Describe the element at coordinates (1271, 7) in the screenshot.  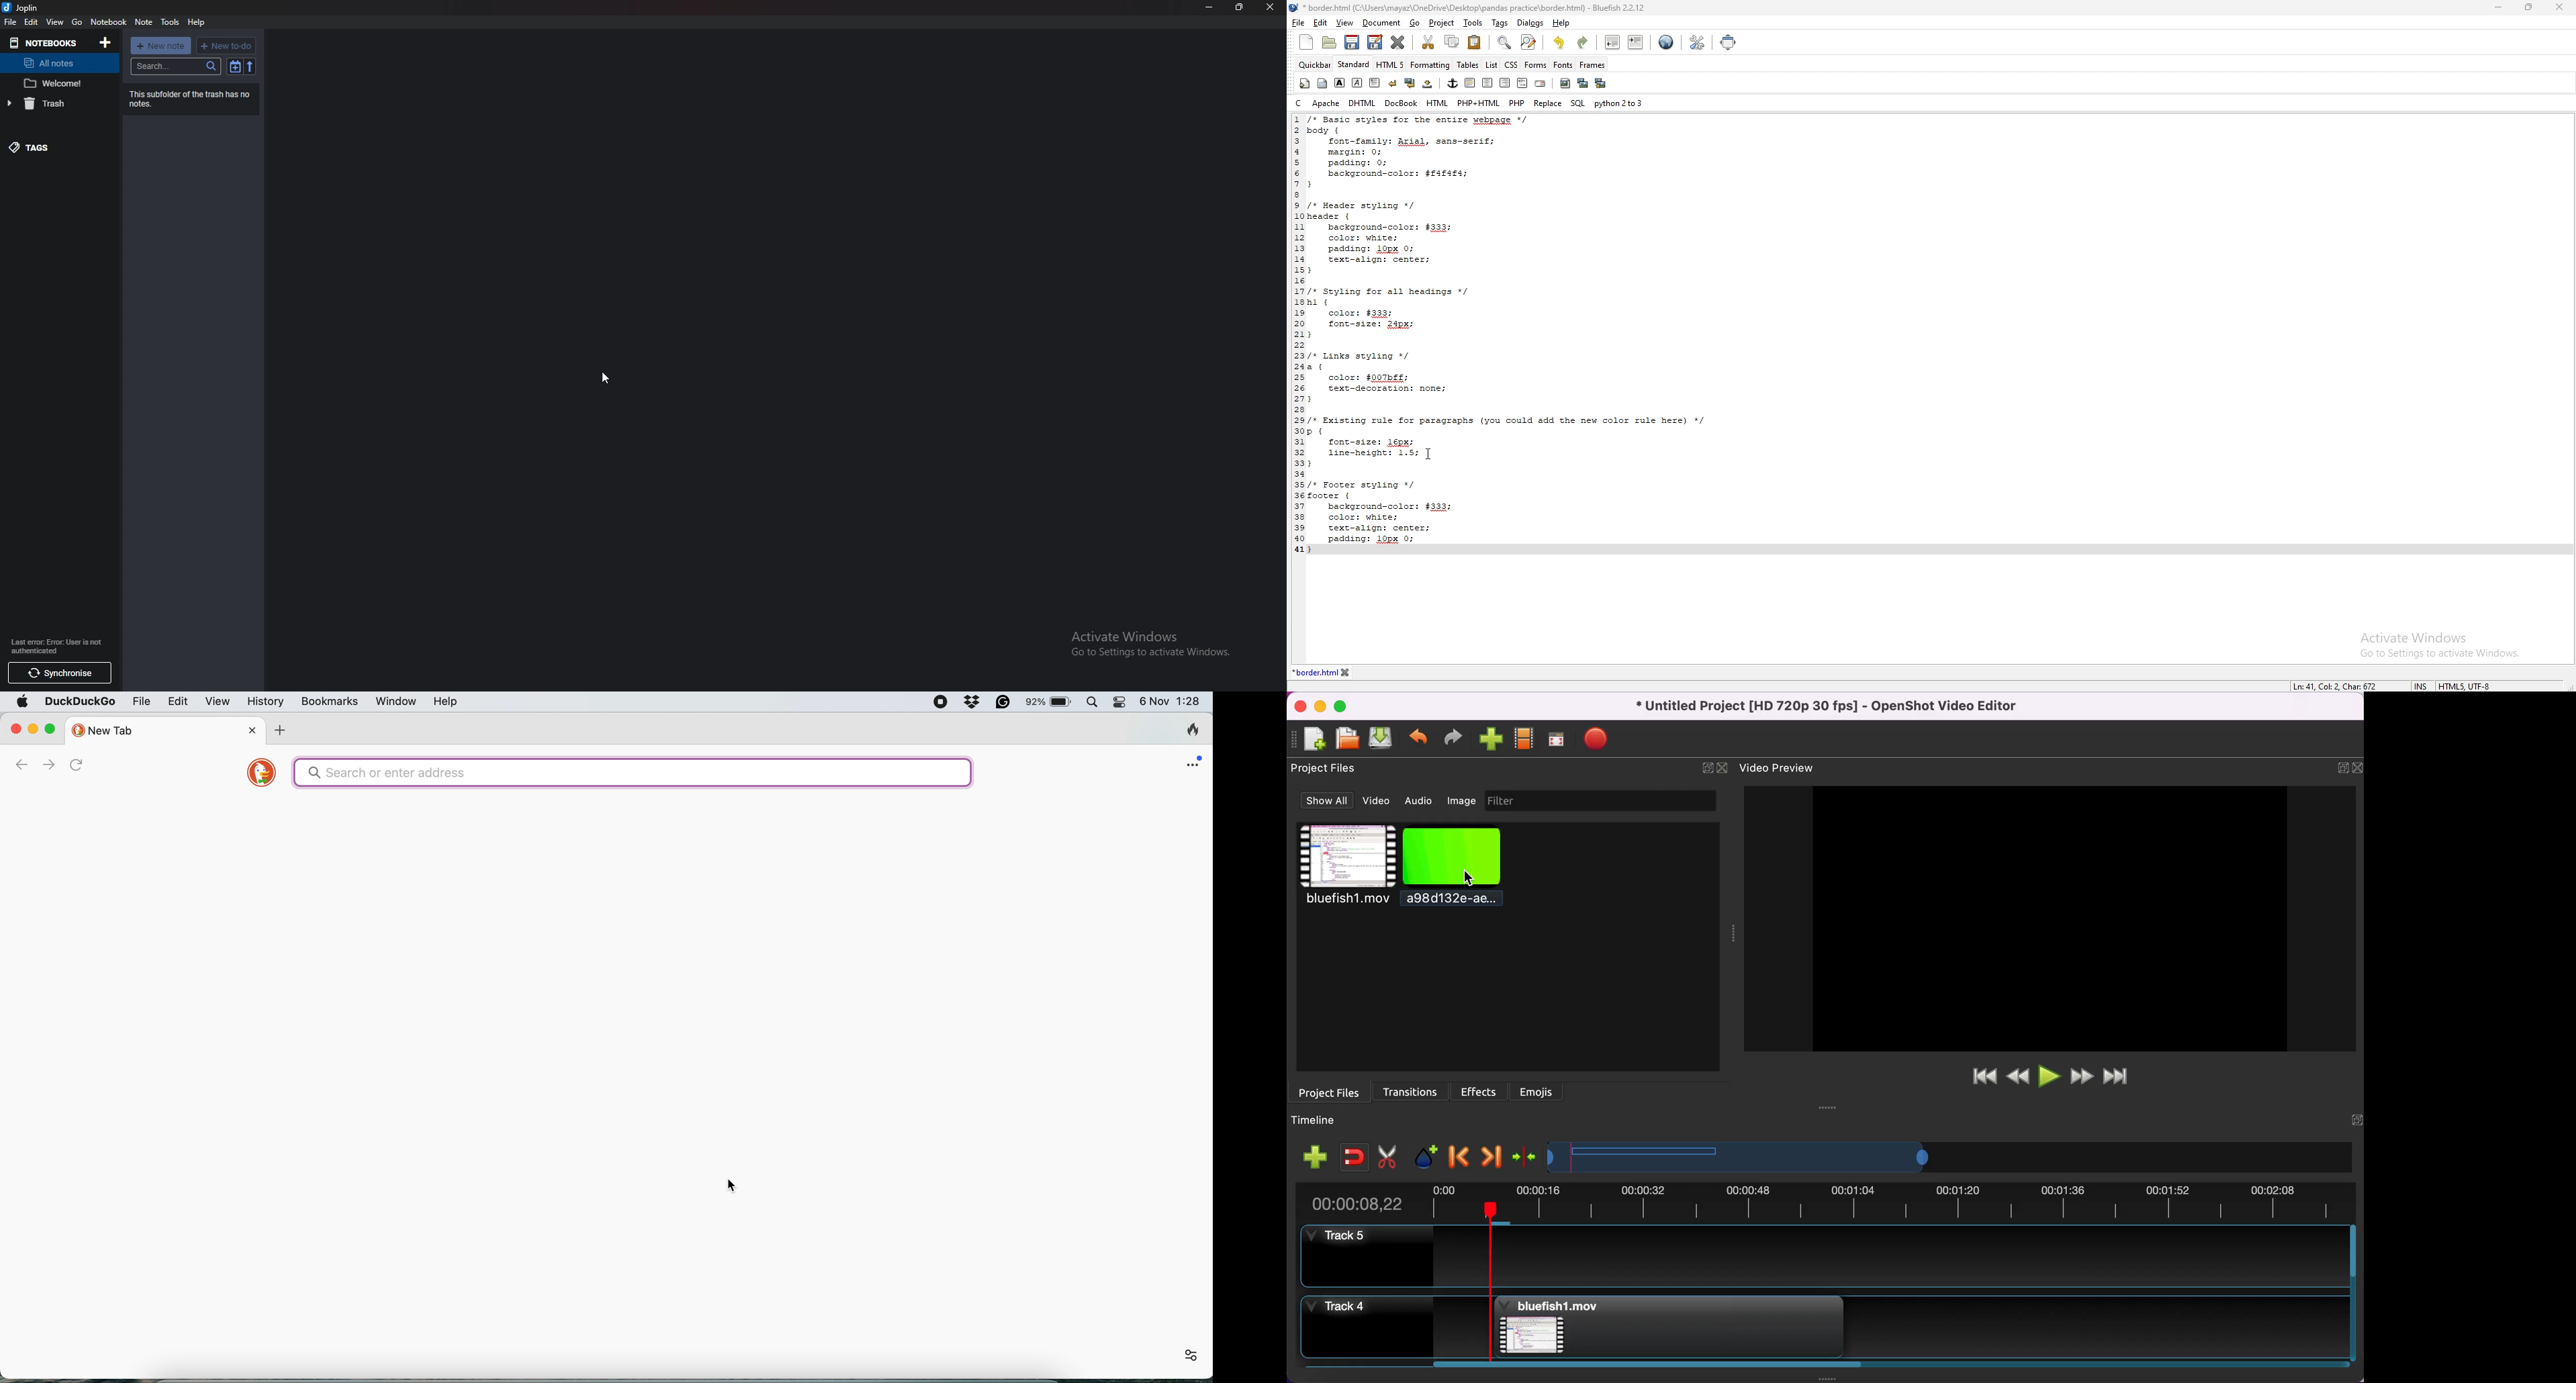
I see `close` at that location.